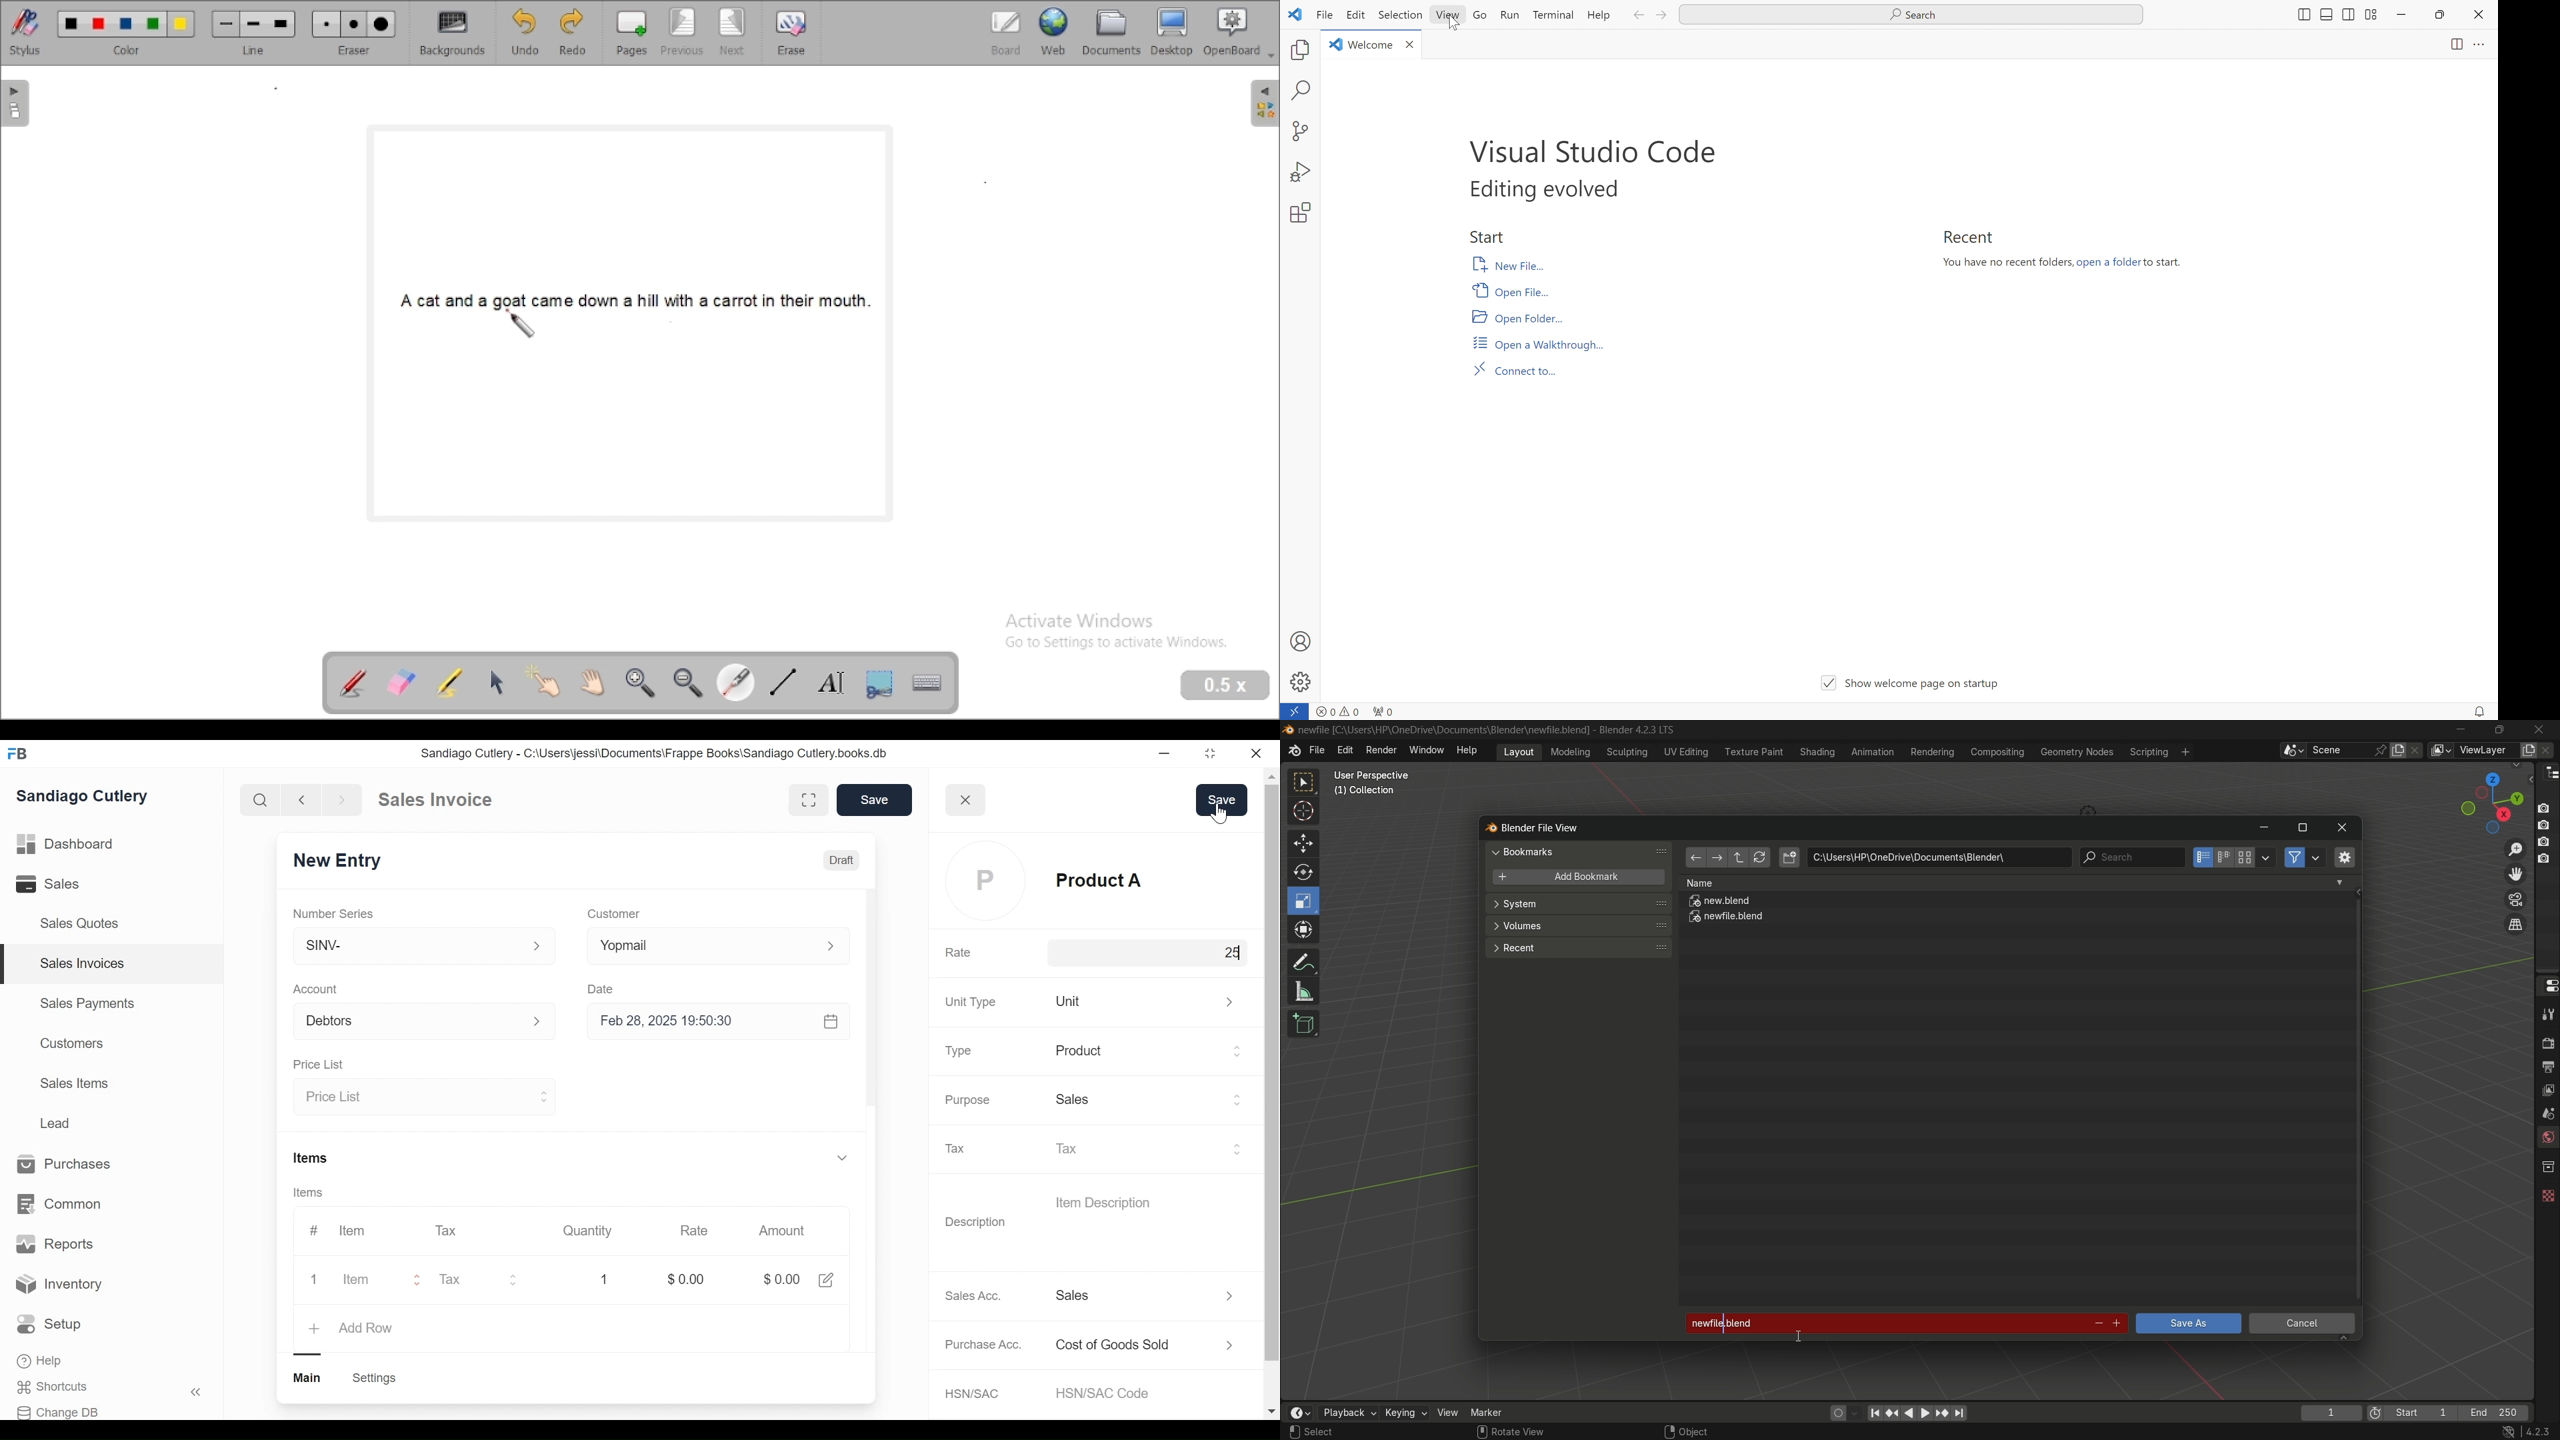  I want to click on add cube, so click(1301, 1025).